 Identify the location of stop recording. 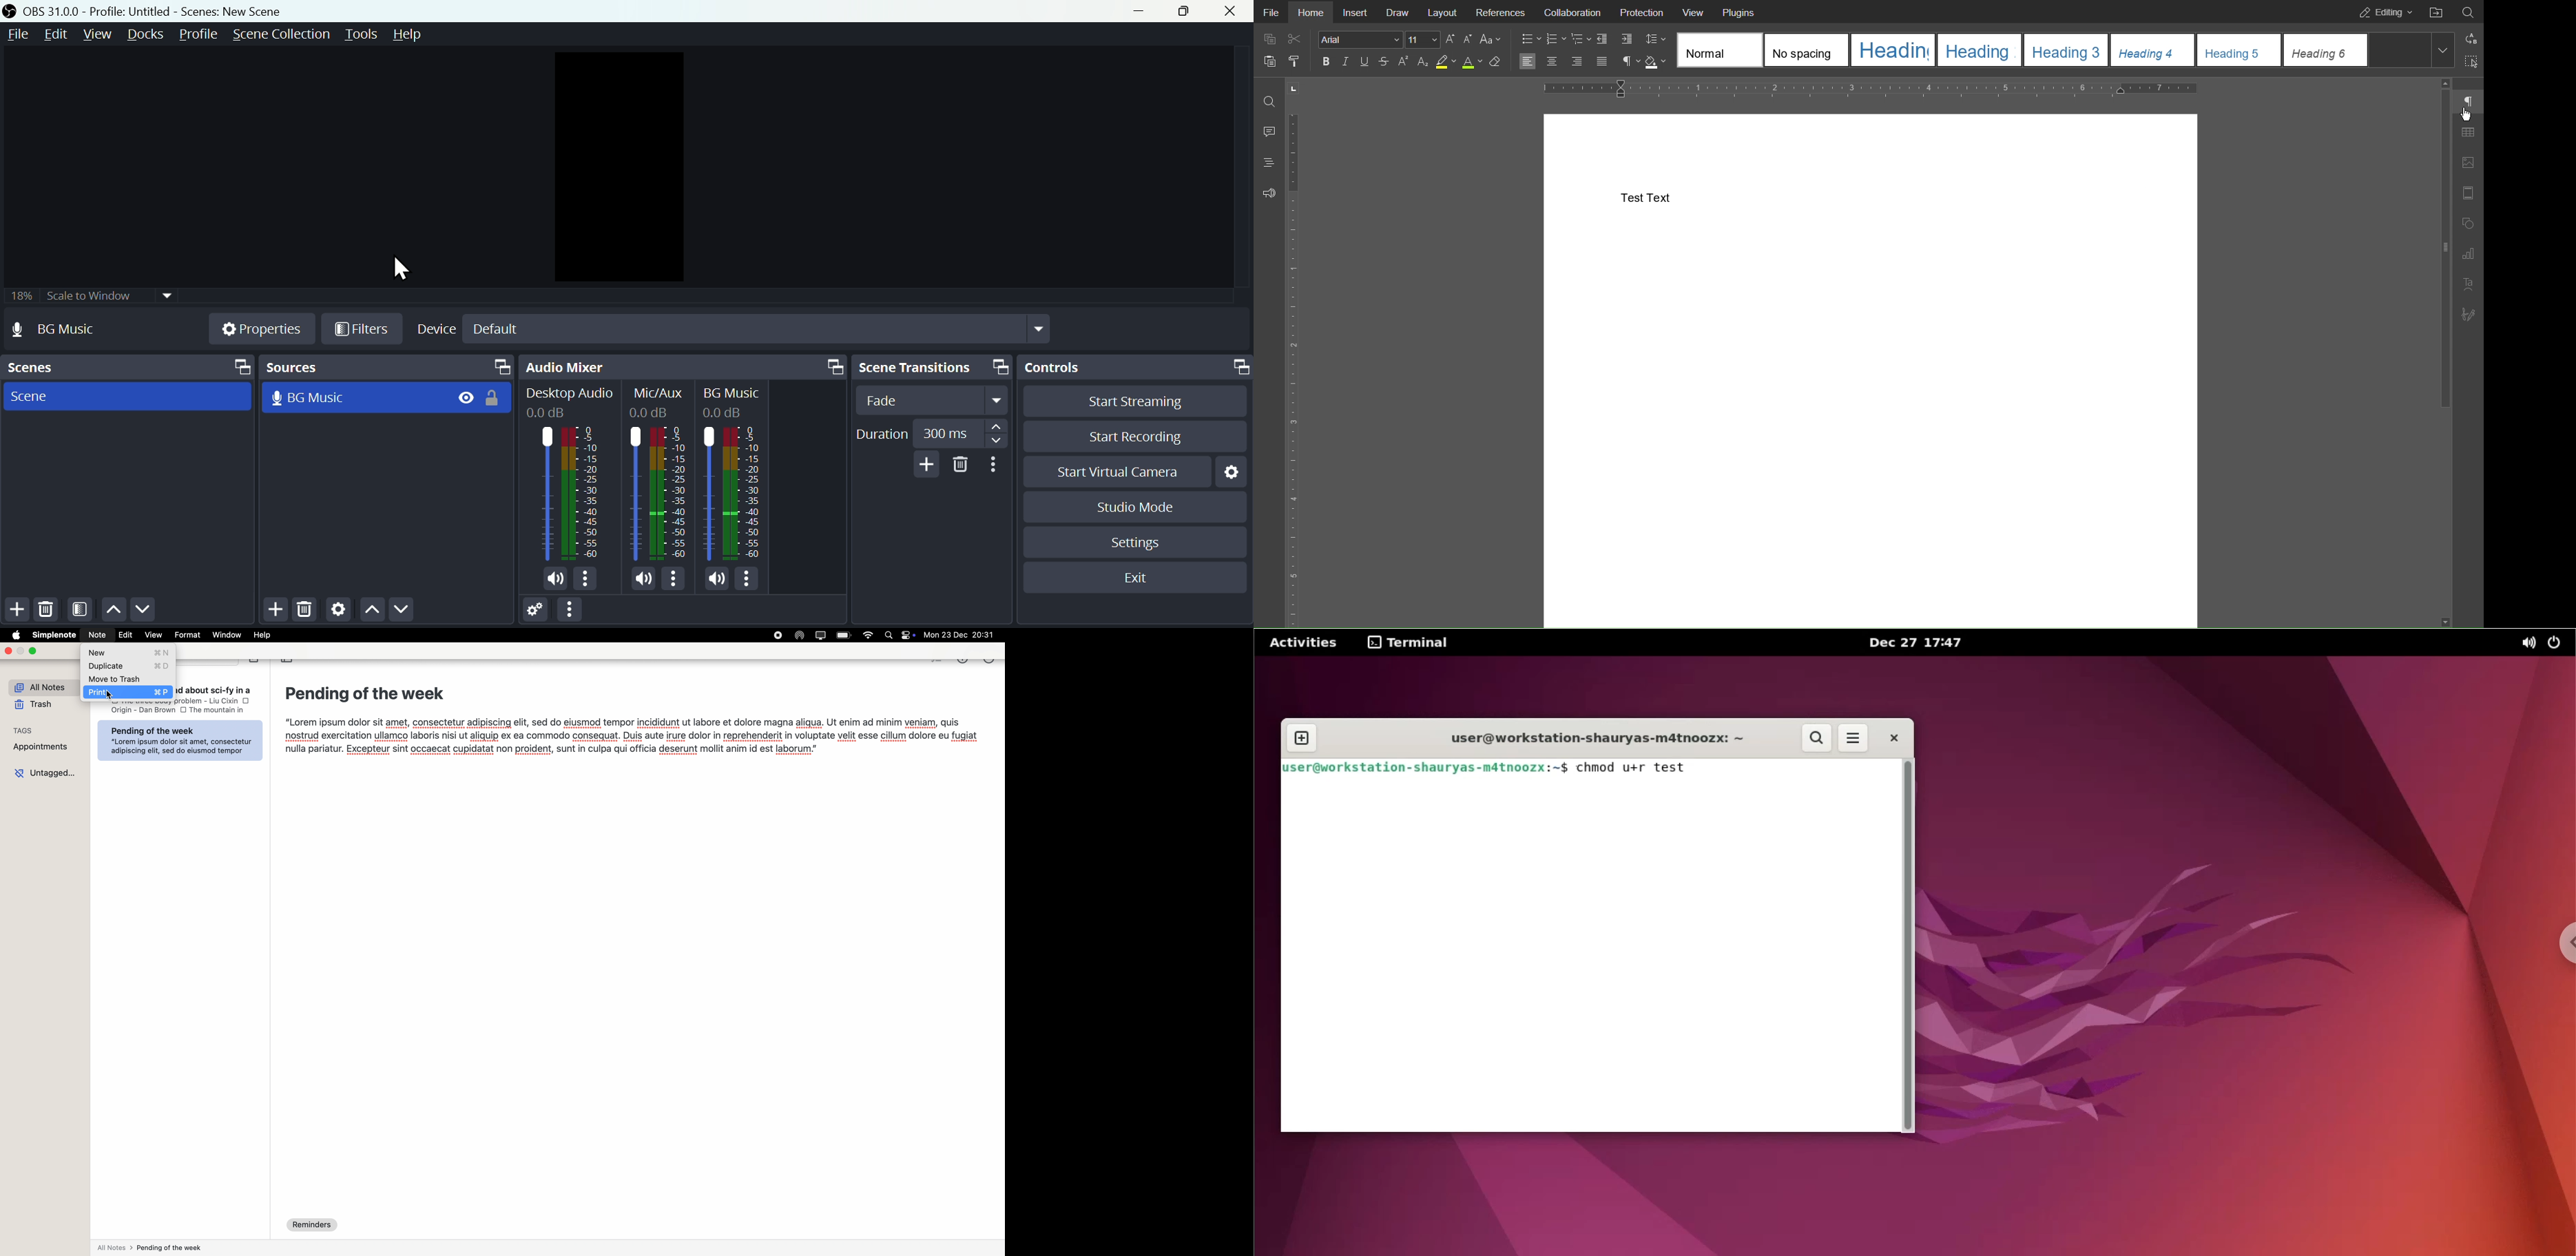
(779, 634).